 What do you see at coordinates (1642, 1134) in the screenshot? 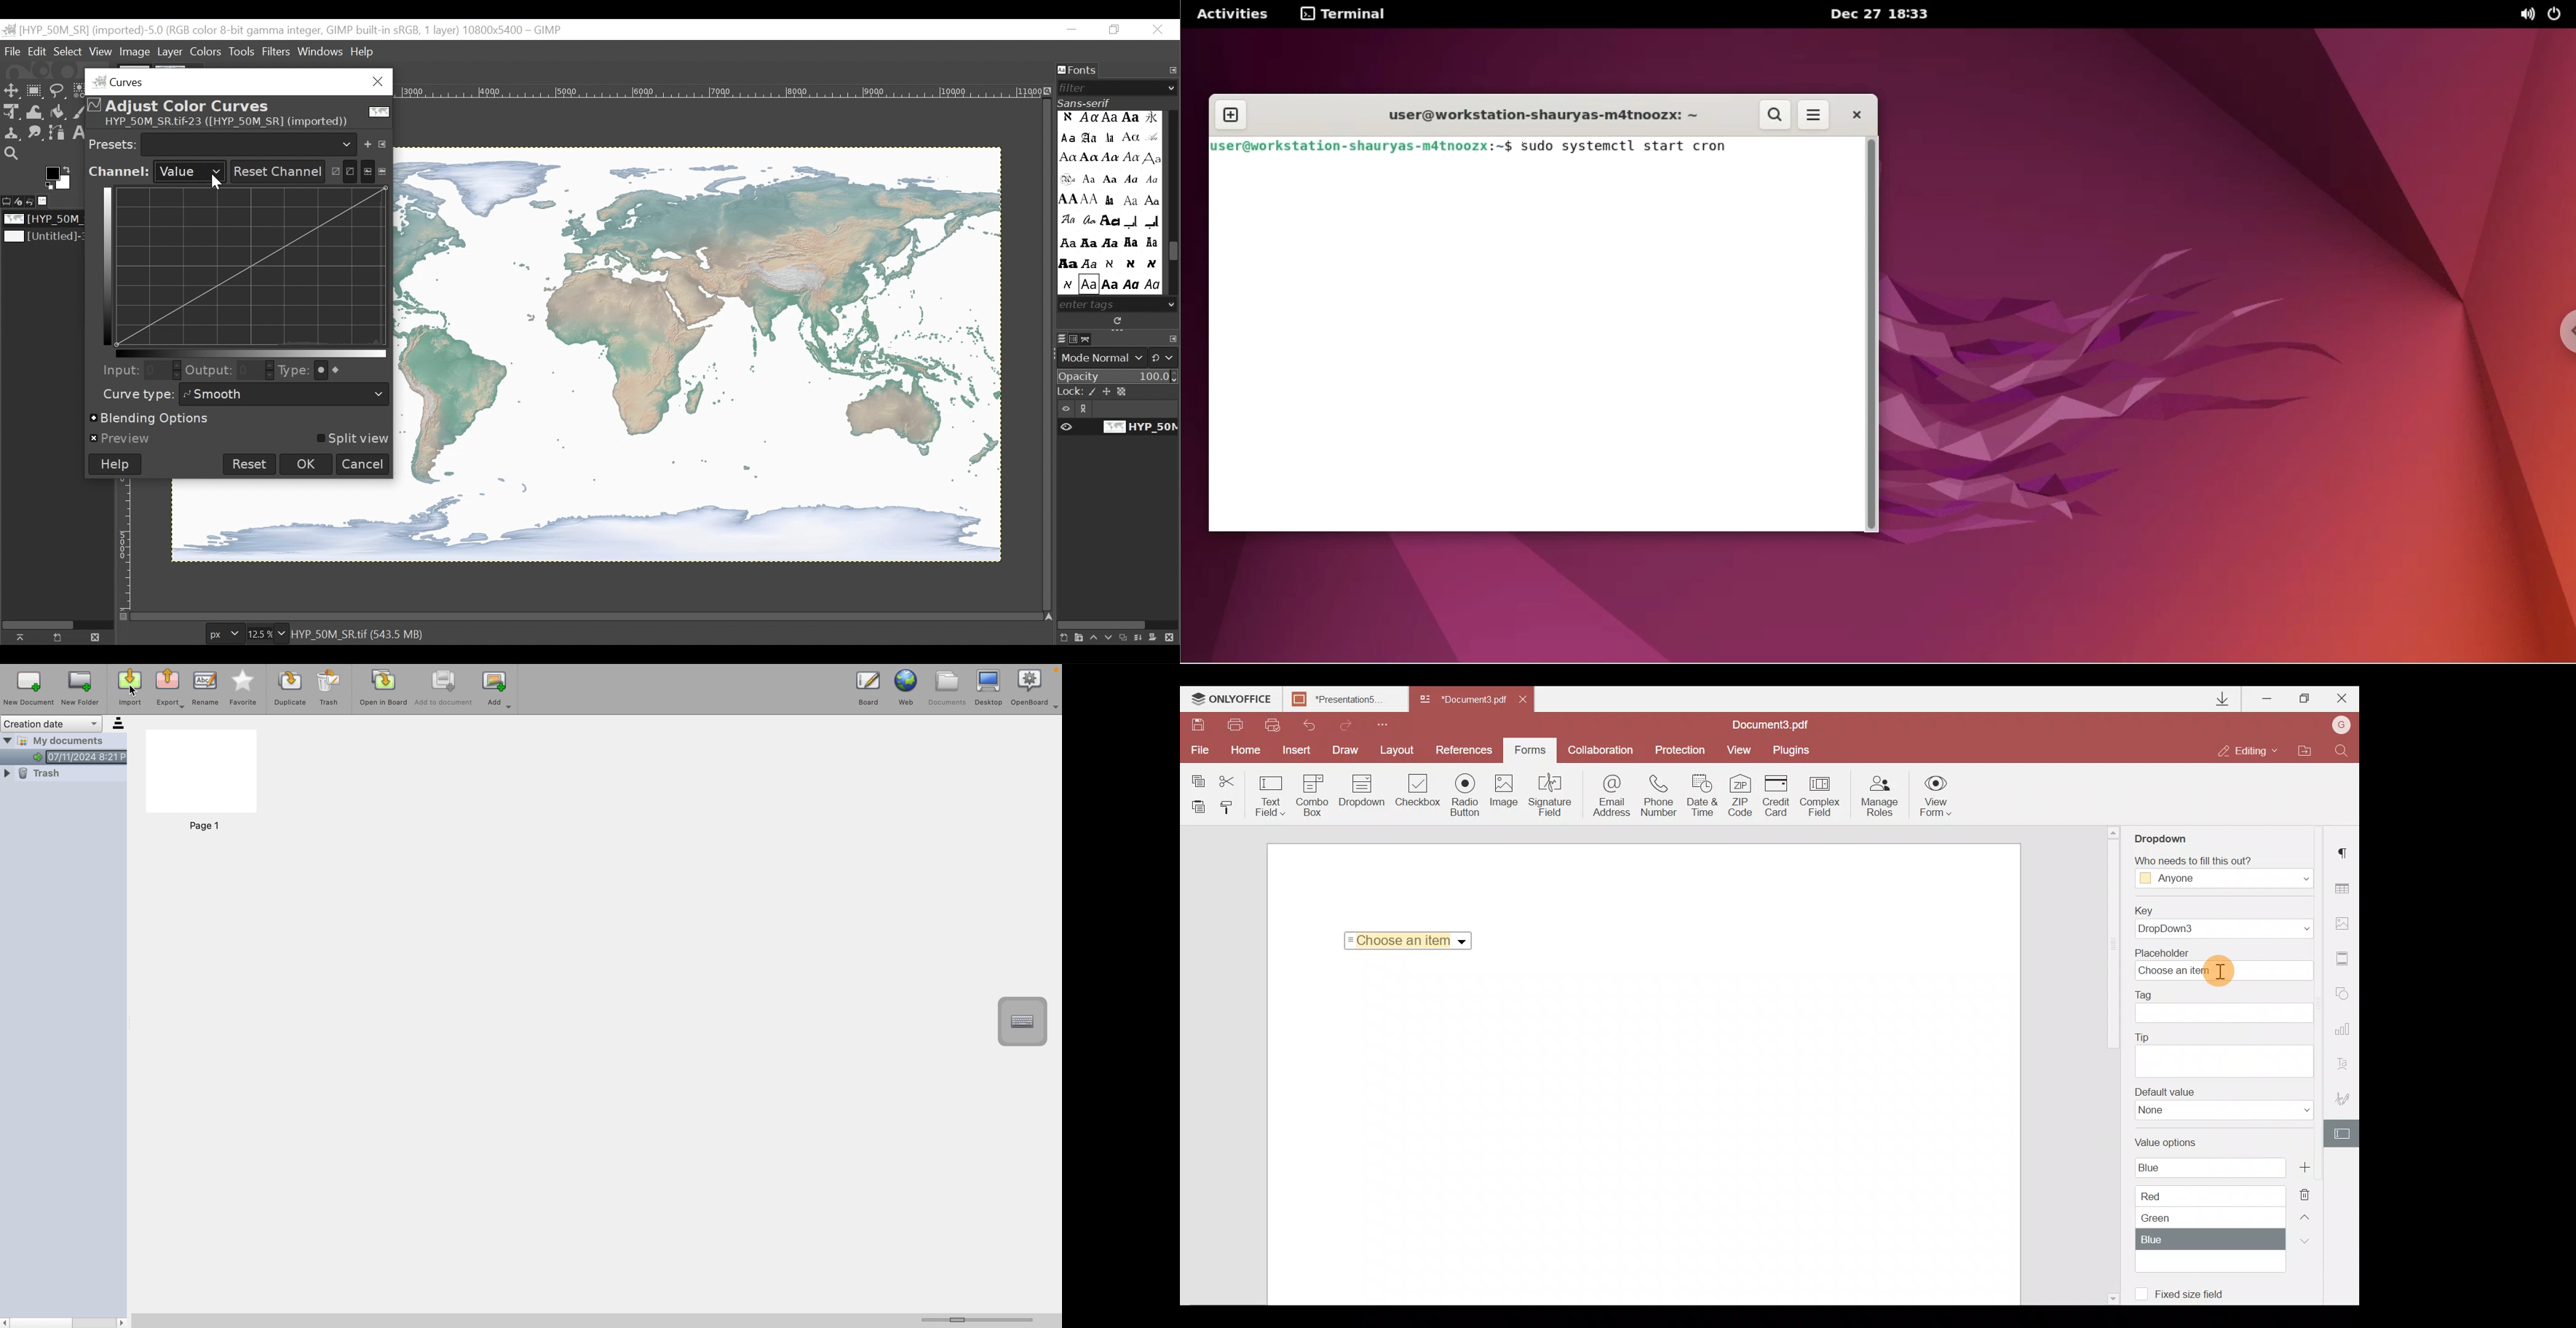
I see `Working area` at bounding box center [1642, 1134].